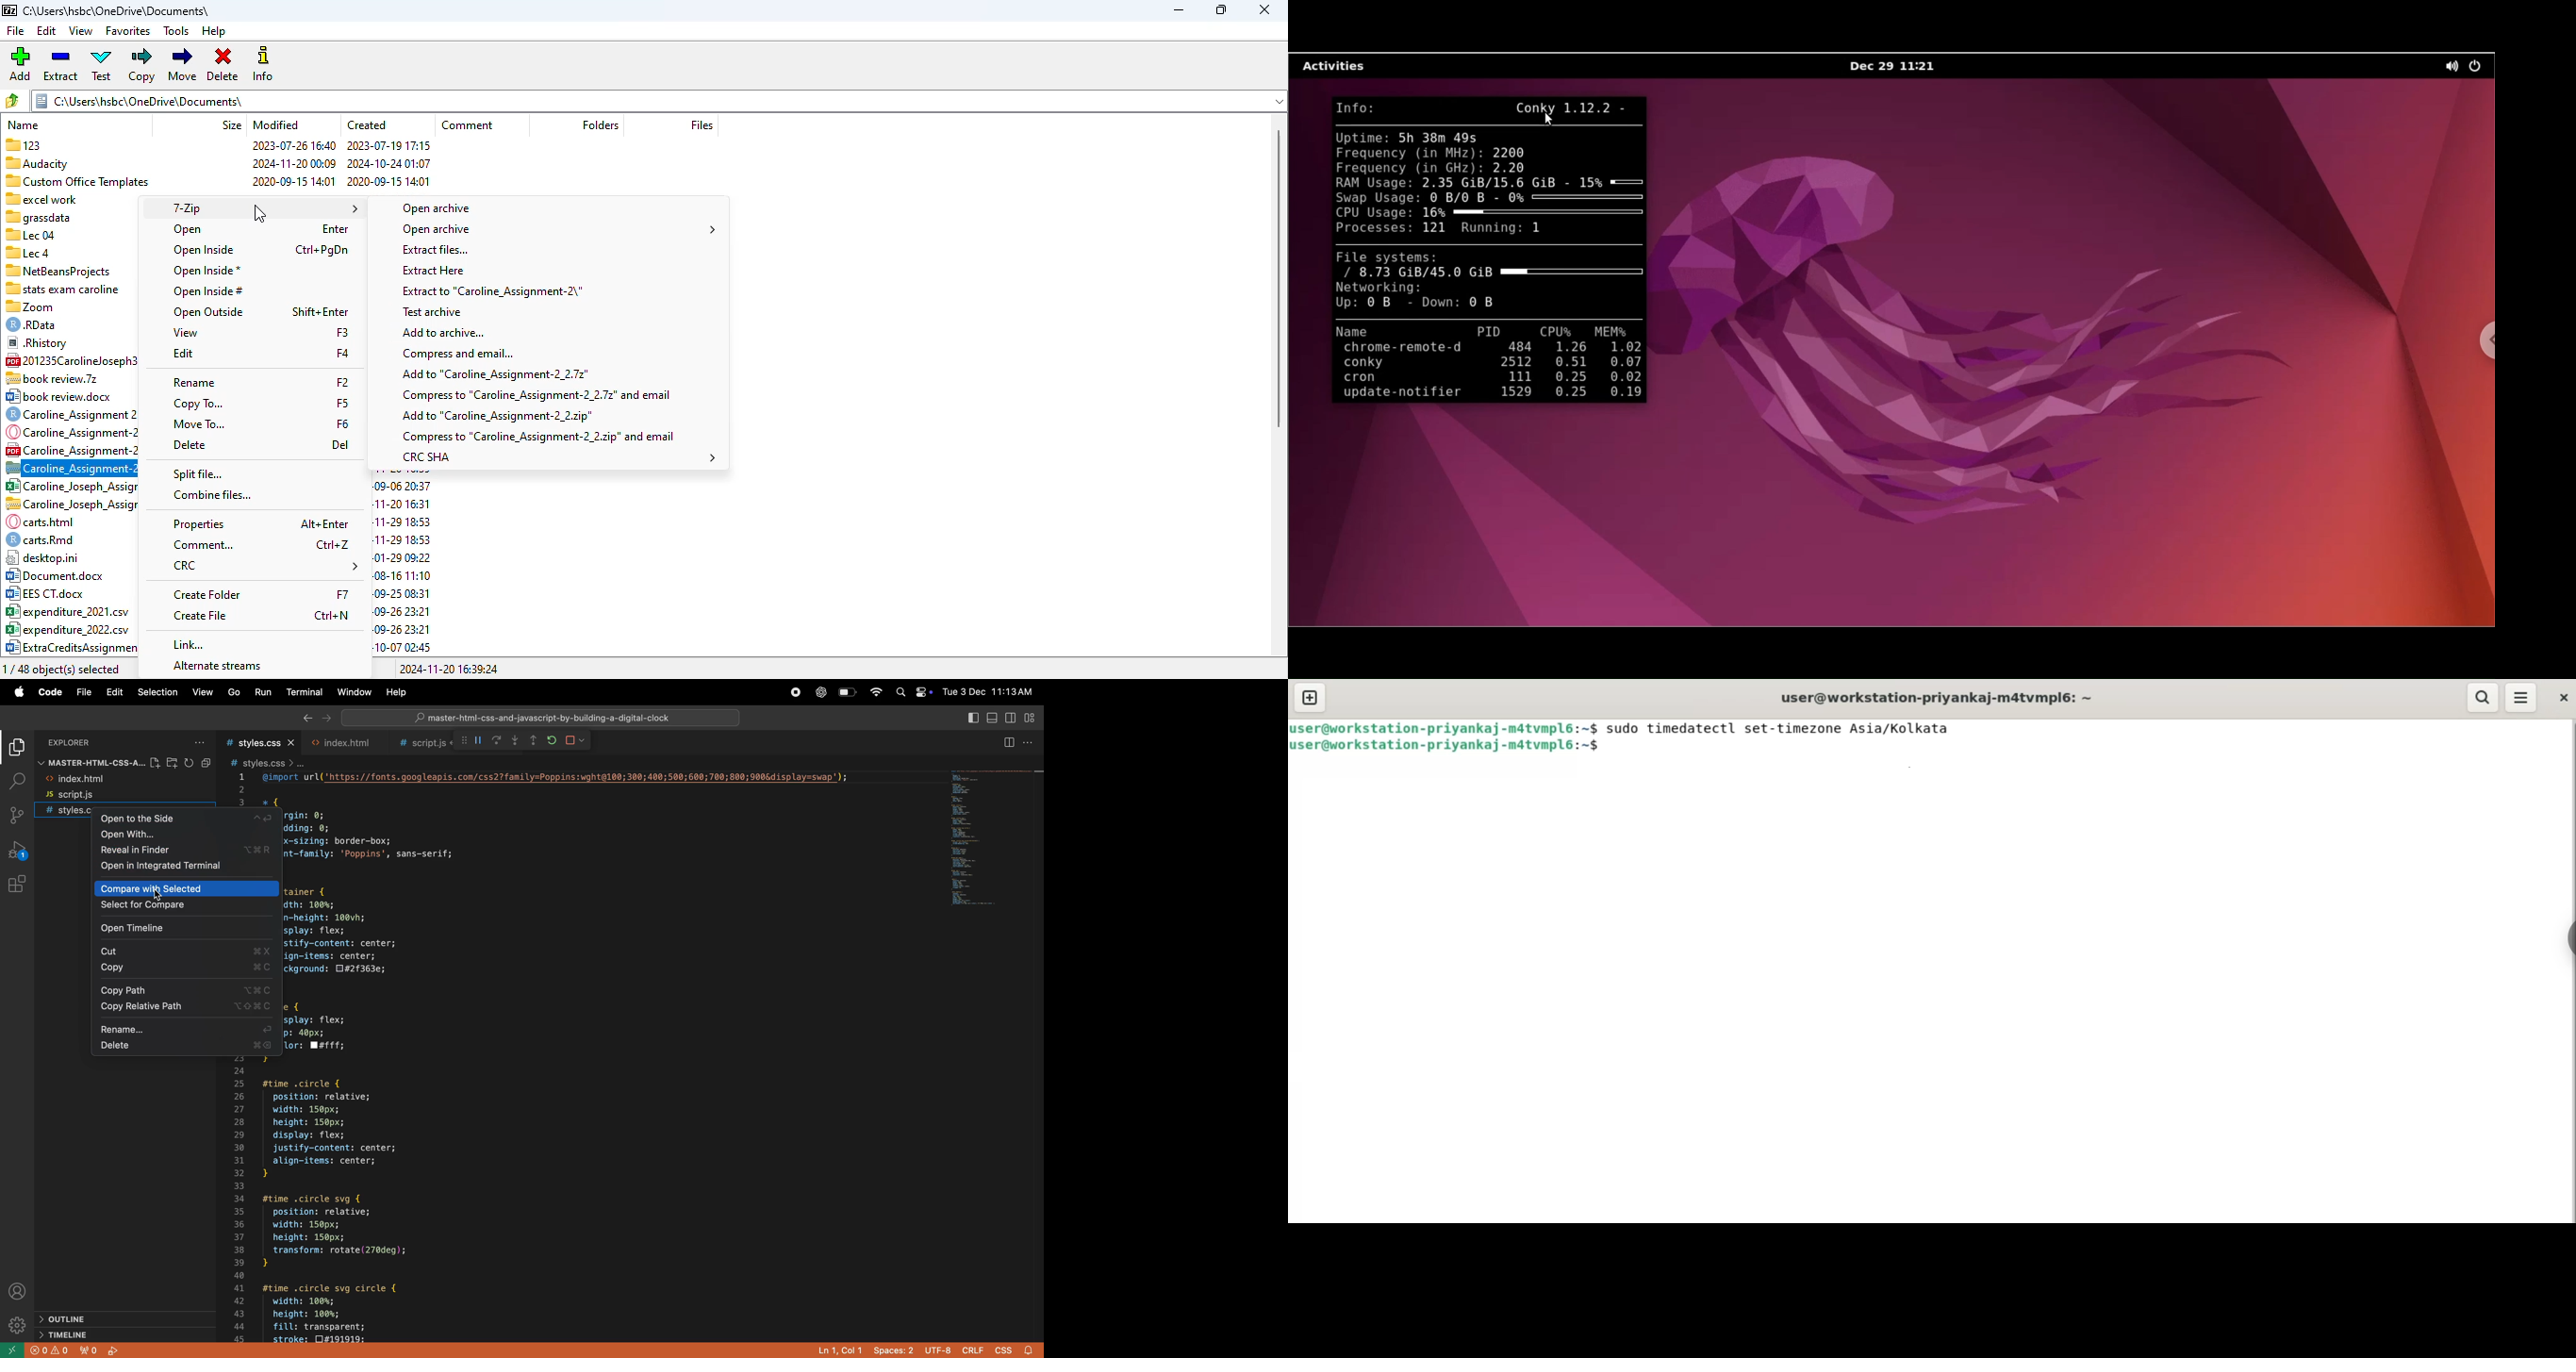 The width and height of the screenshot is (2576, 1372). Describe the element at coordinates (223, 65) in the screenshot. I see `delete` at that location.